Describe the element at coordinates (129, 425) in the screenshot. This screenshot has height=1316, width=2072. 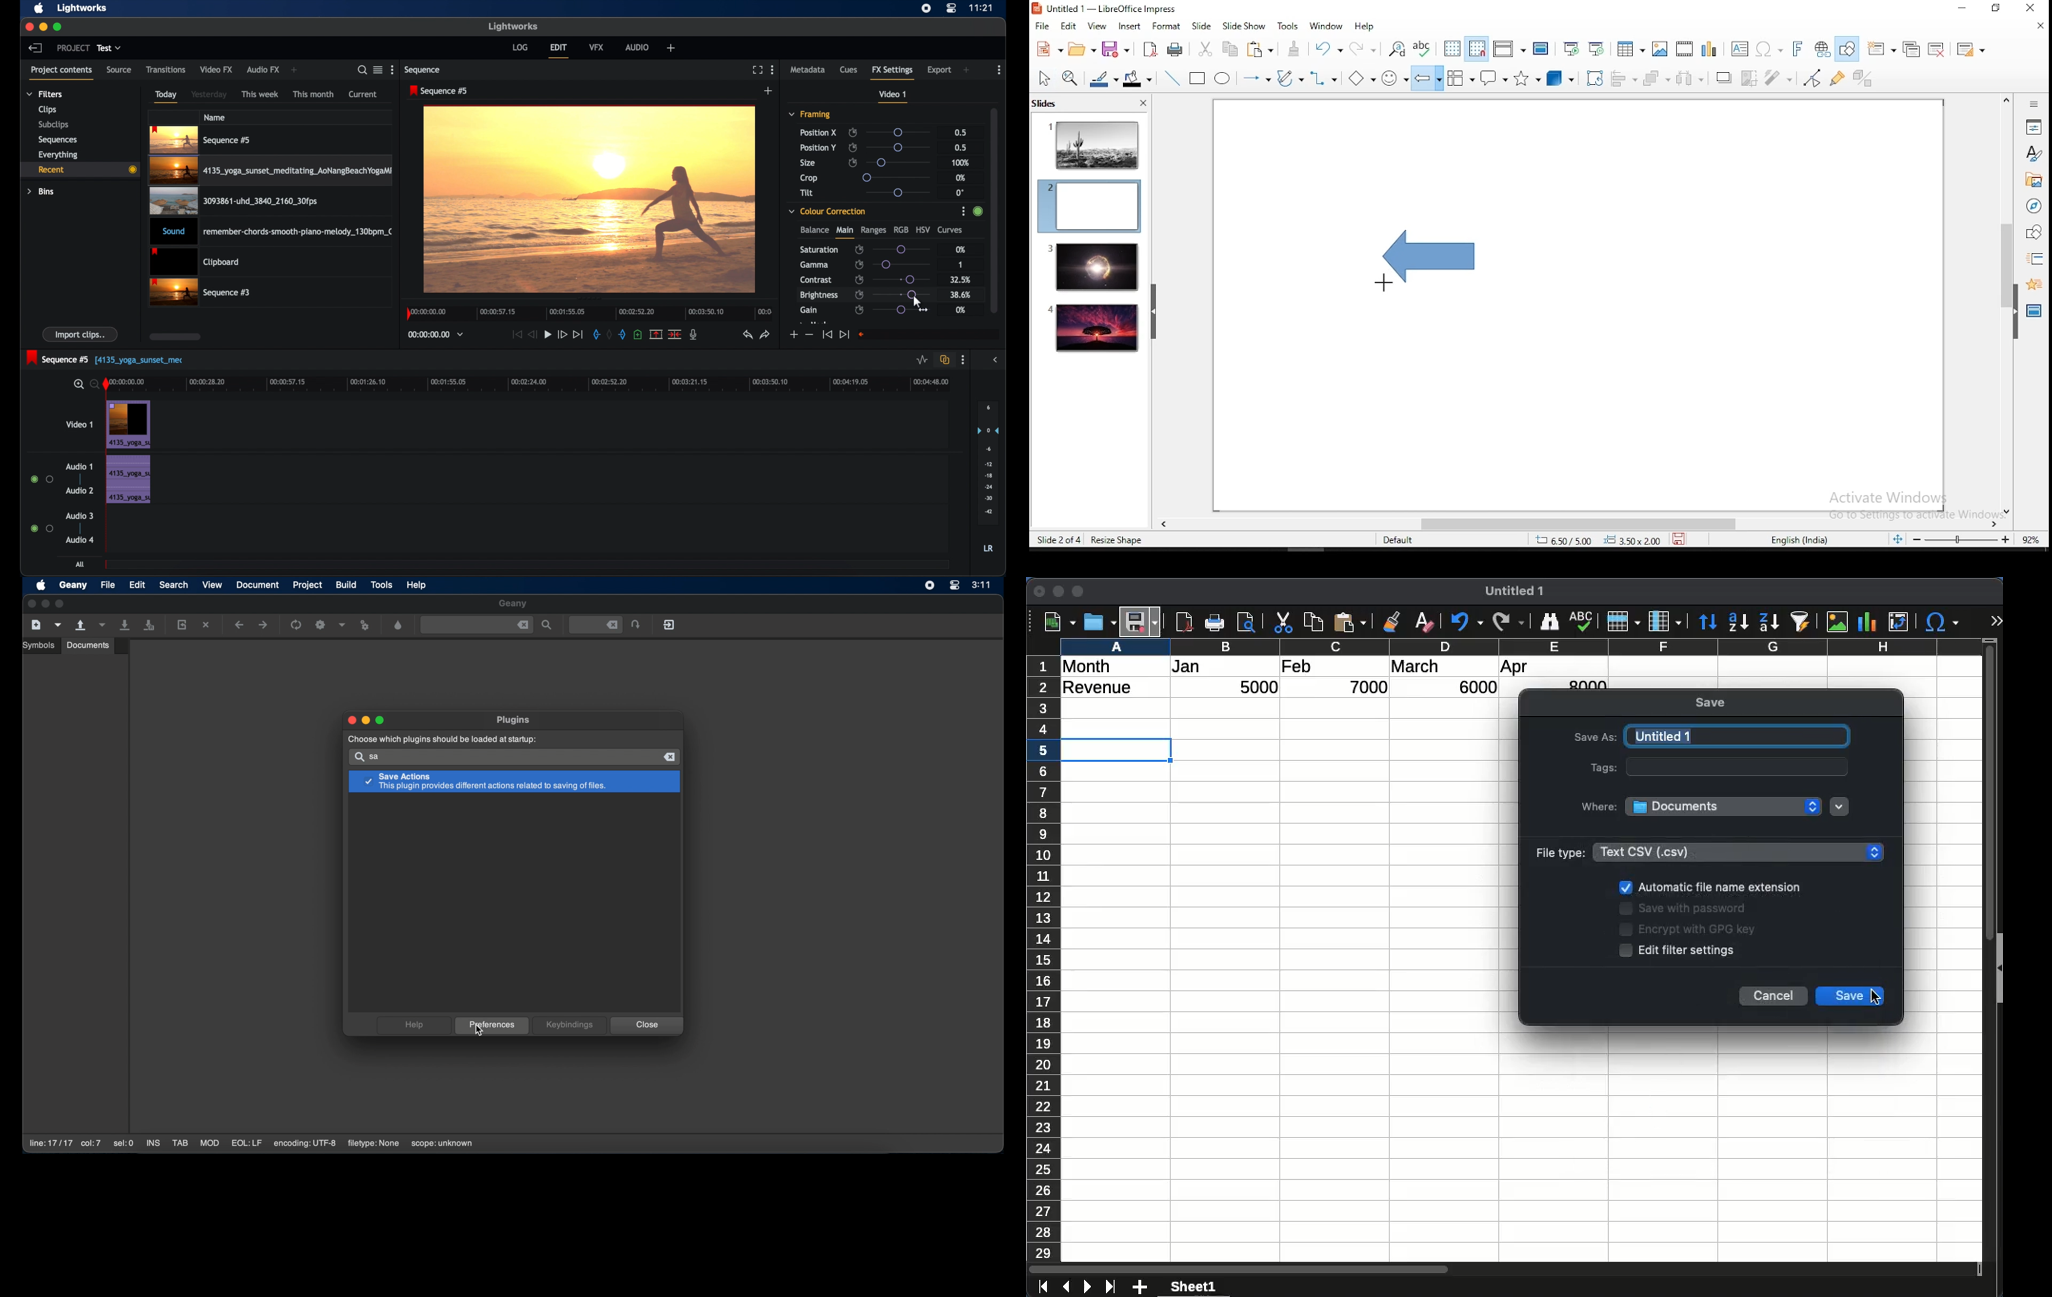
I see `video clip` at that location.